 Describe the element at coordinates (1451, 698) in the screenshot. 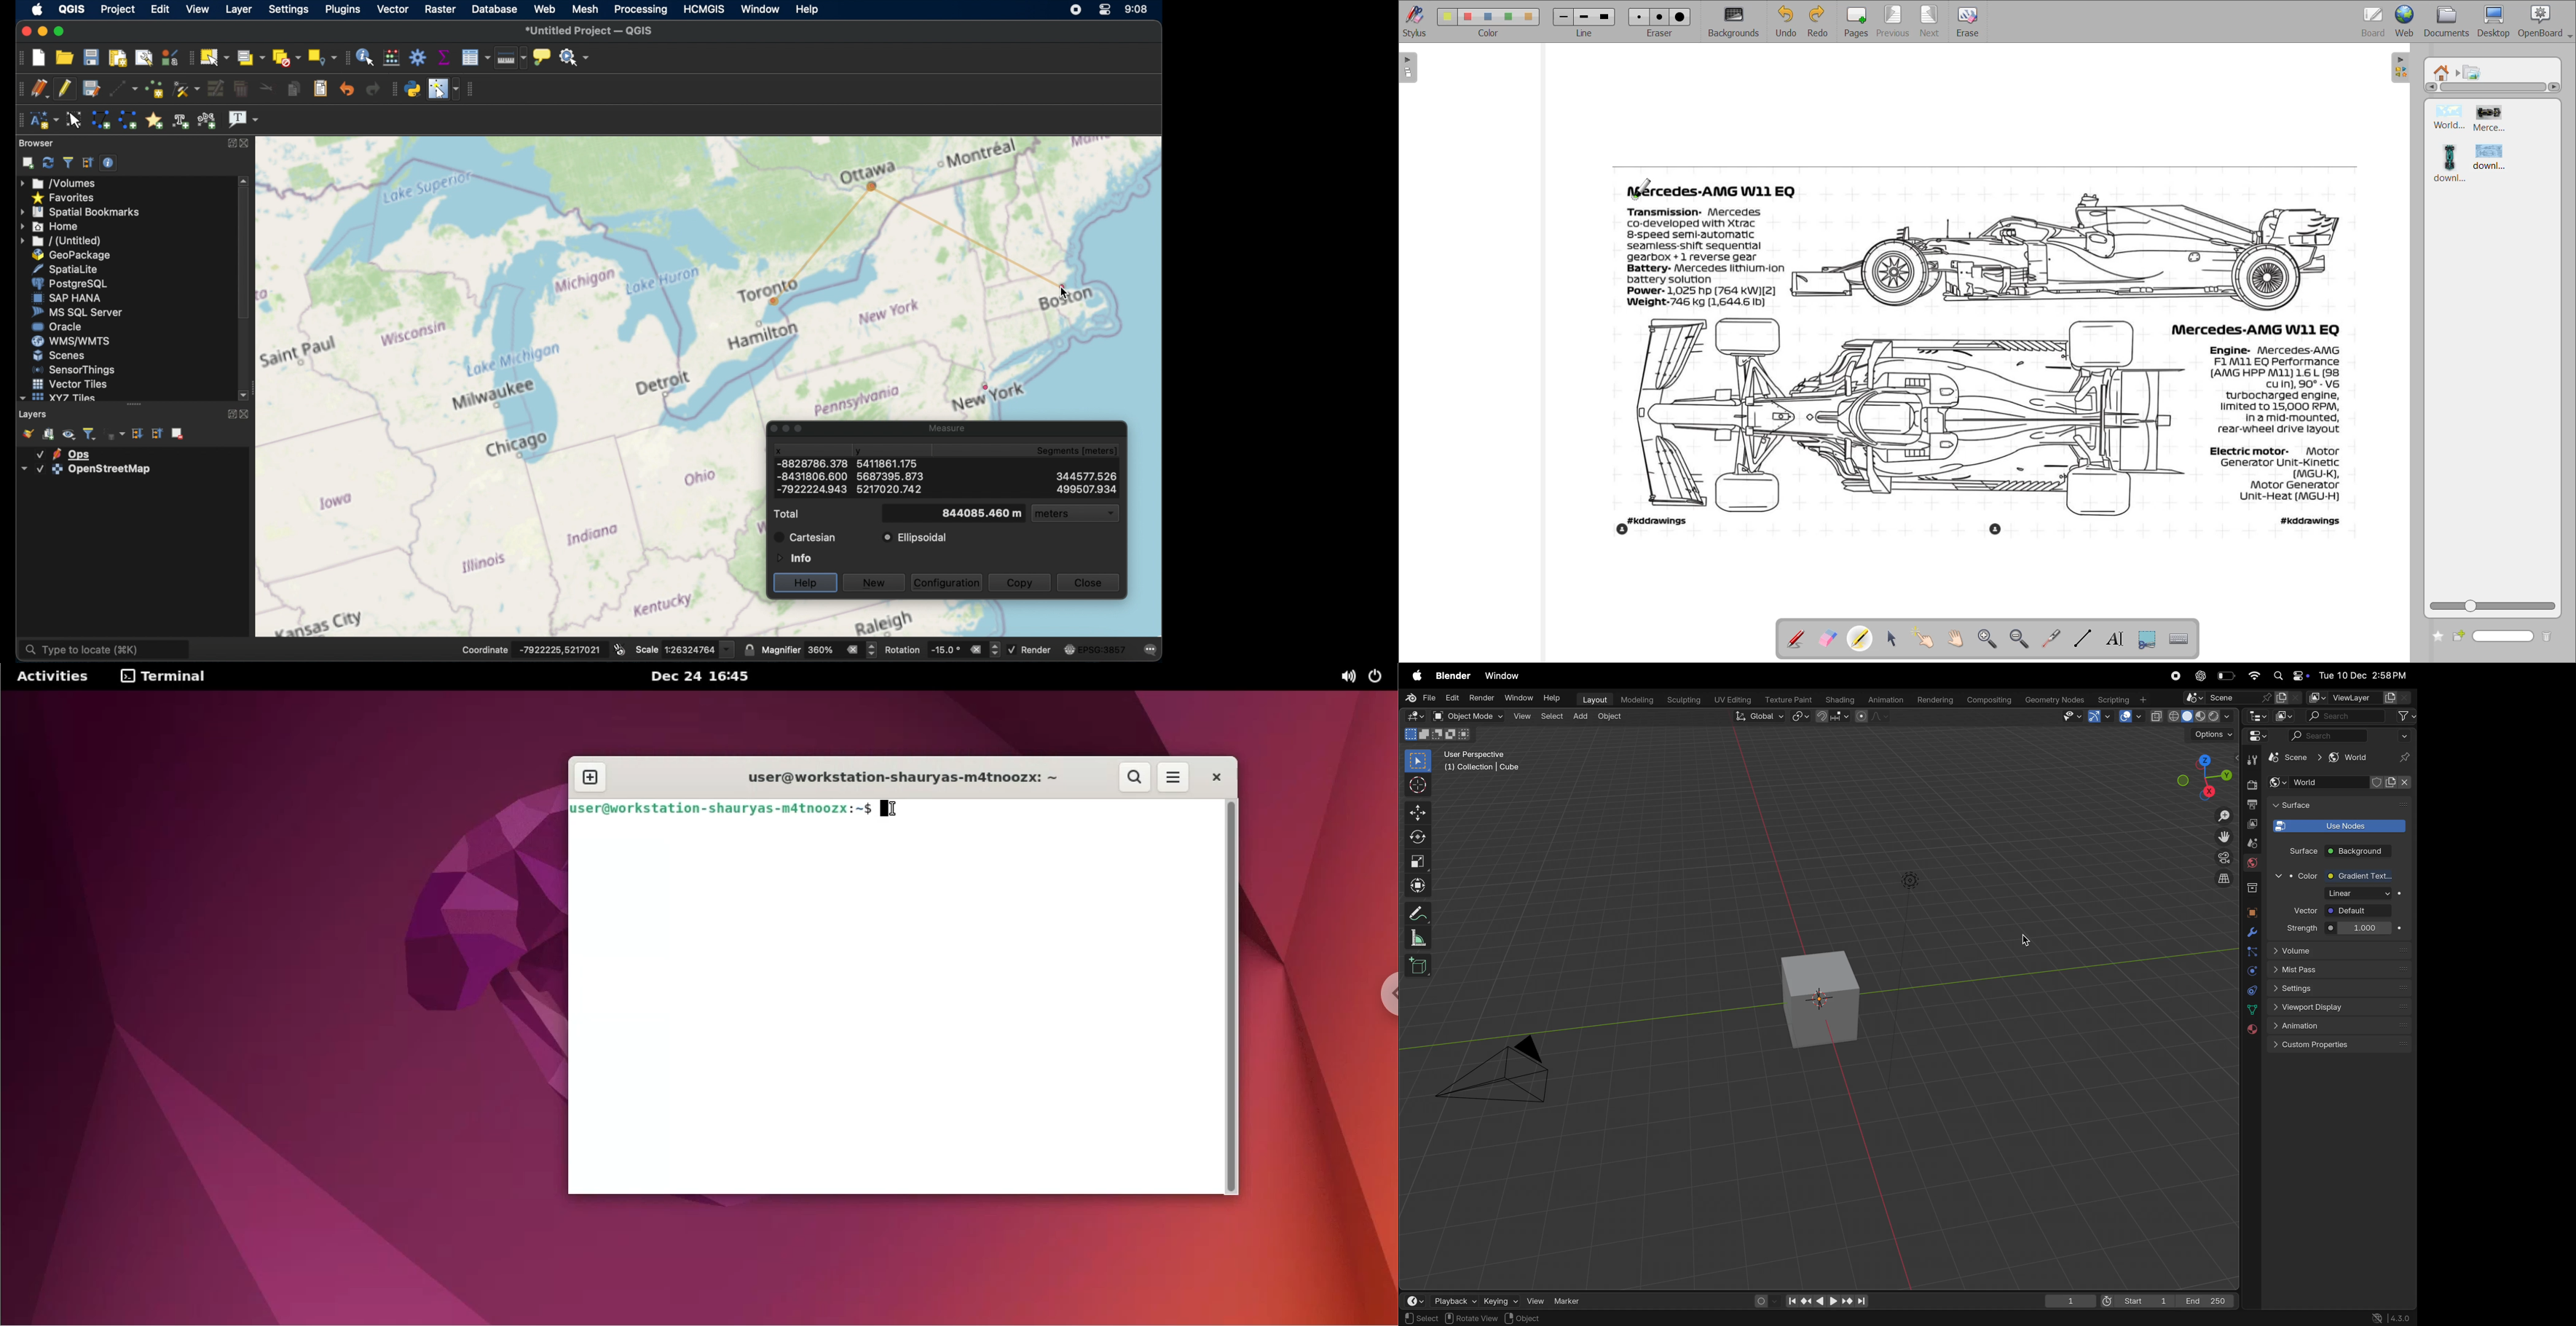

I see `Edit` at that location.